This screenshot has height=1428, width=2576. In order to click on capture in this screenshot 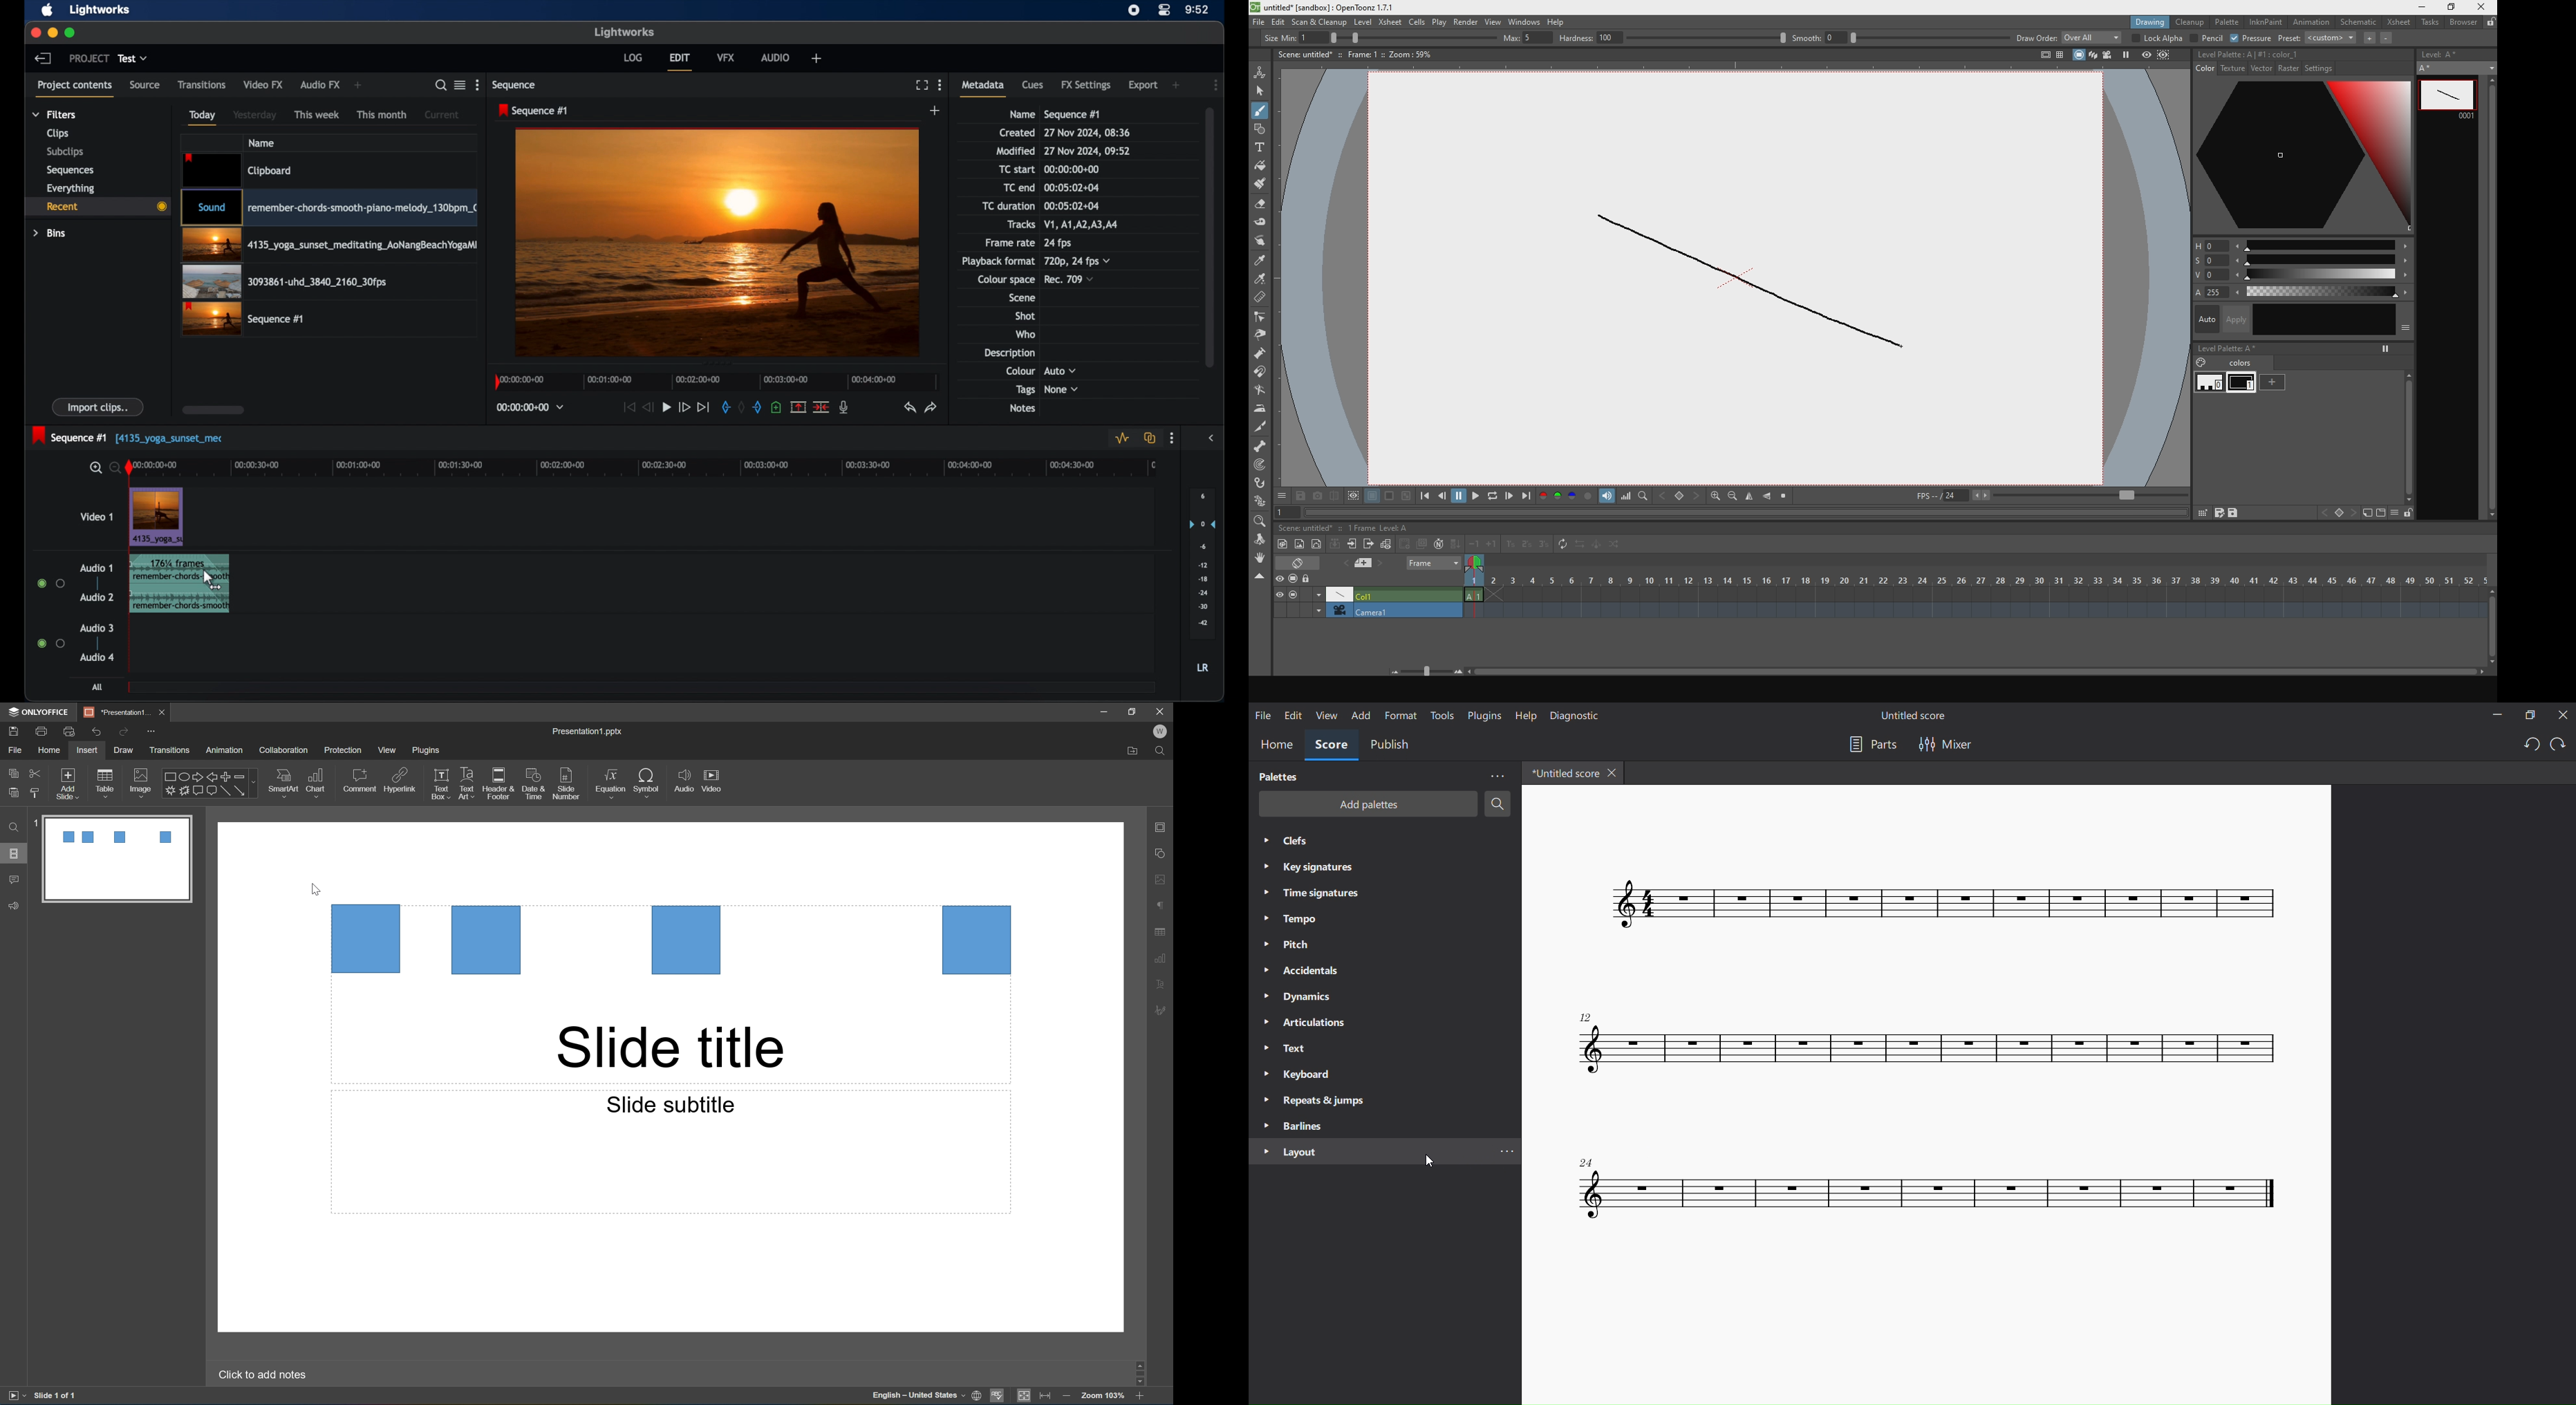, I will do `click(1316, 497)`.